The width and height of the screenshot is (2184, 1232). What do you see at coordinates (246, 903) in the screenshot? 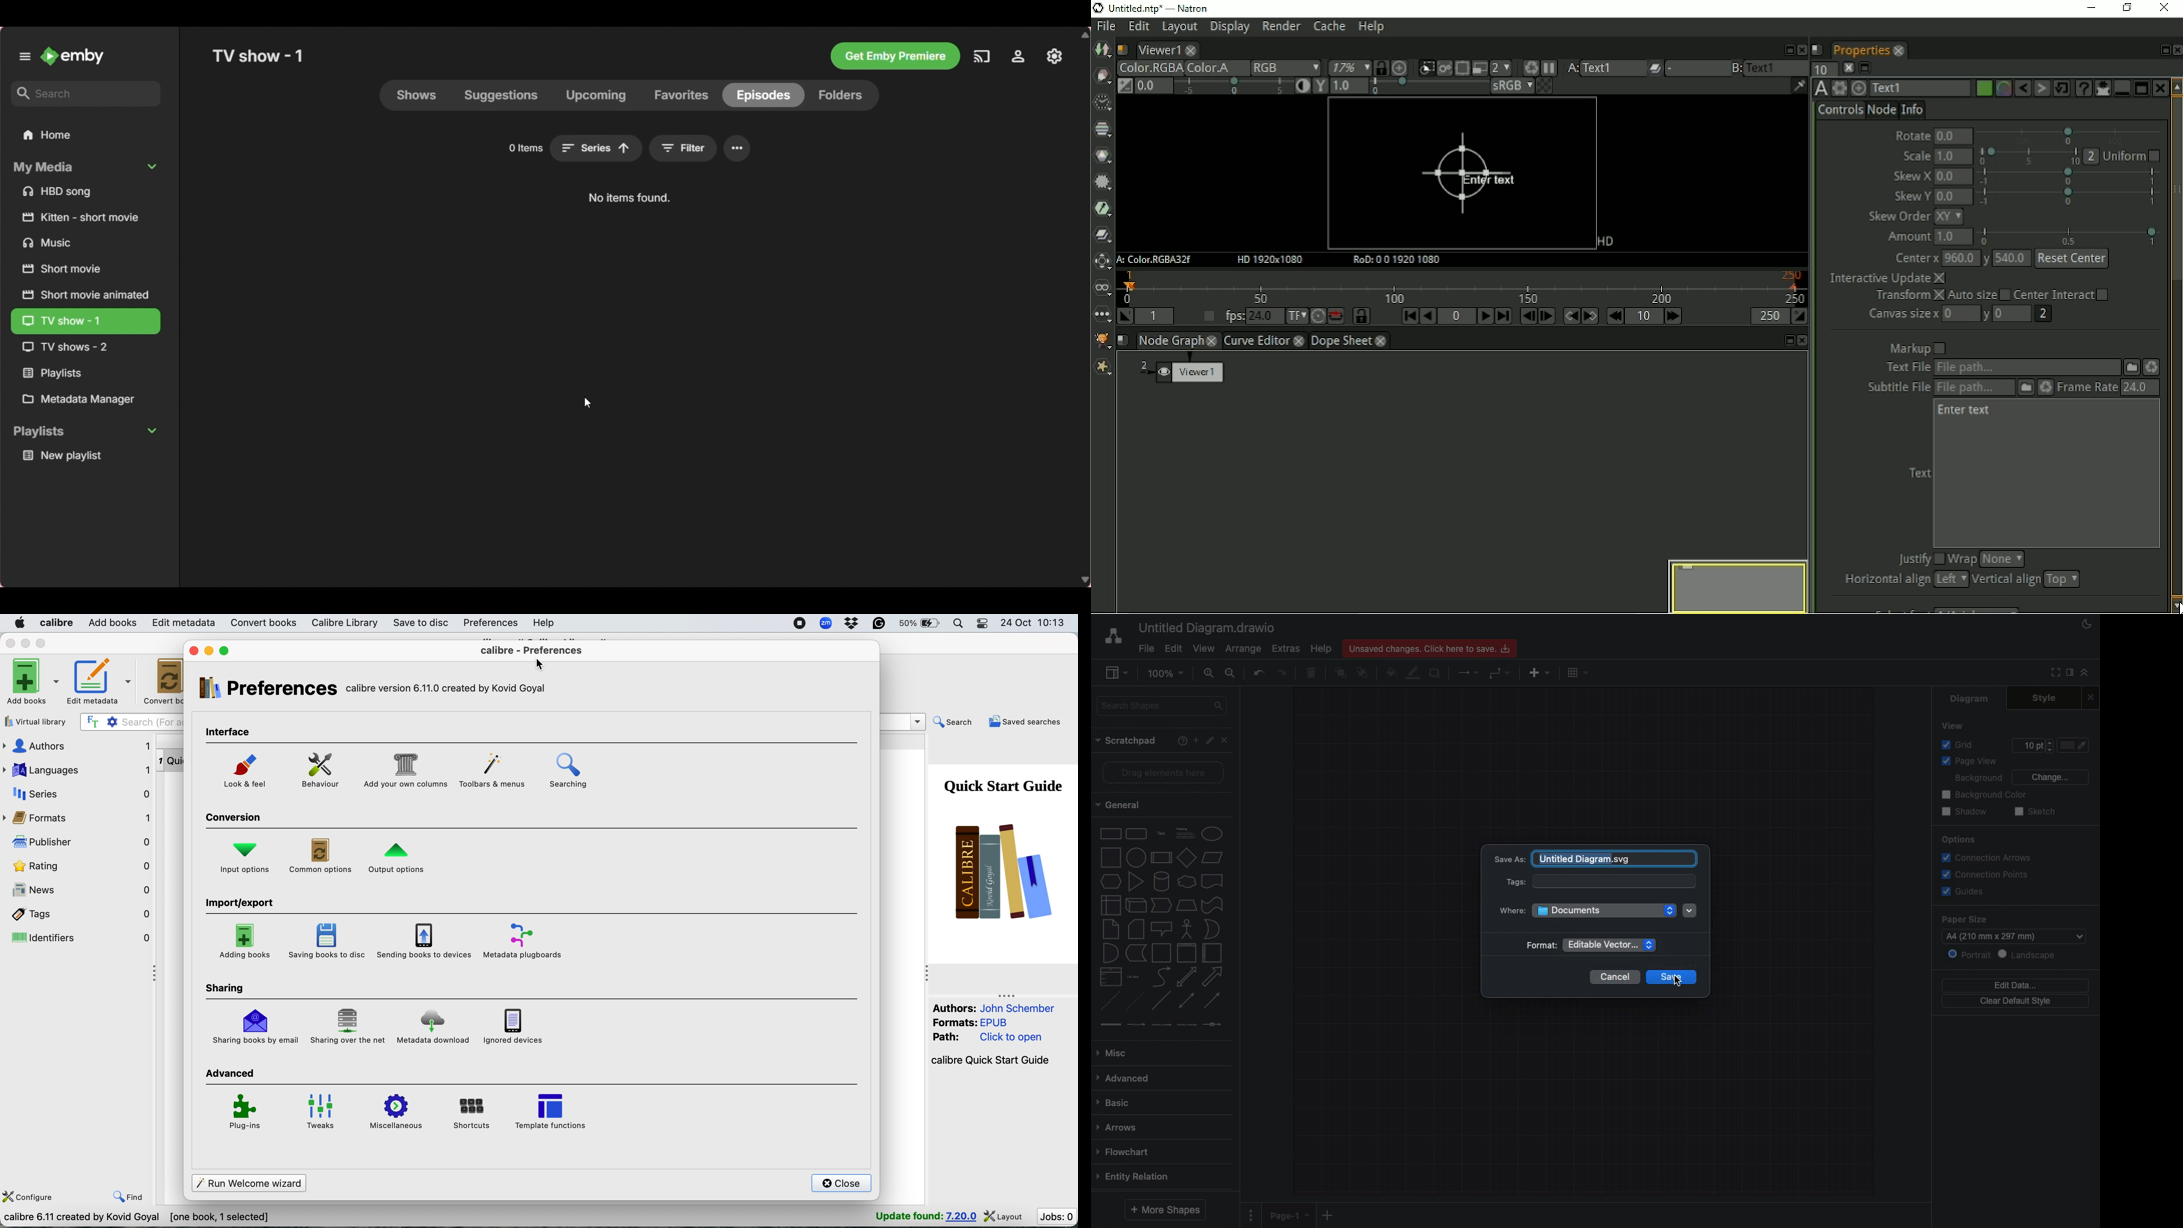
I see `import/export` at bounding box center [246, 903].